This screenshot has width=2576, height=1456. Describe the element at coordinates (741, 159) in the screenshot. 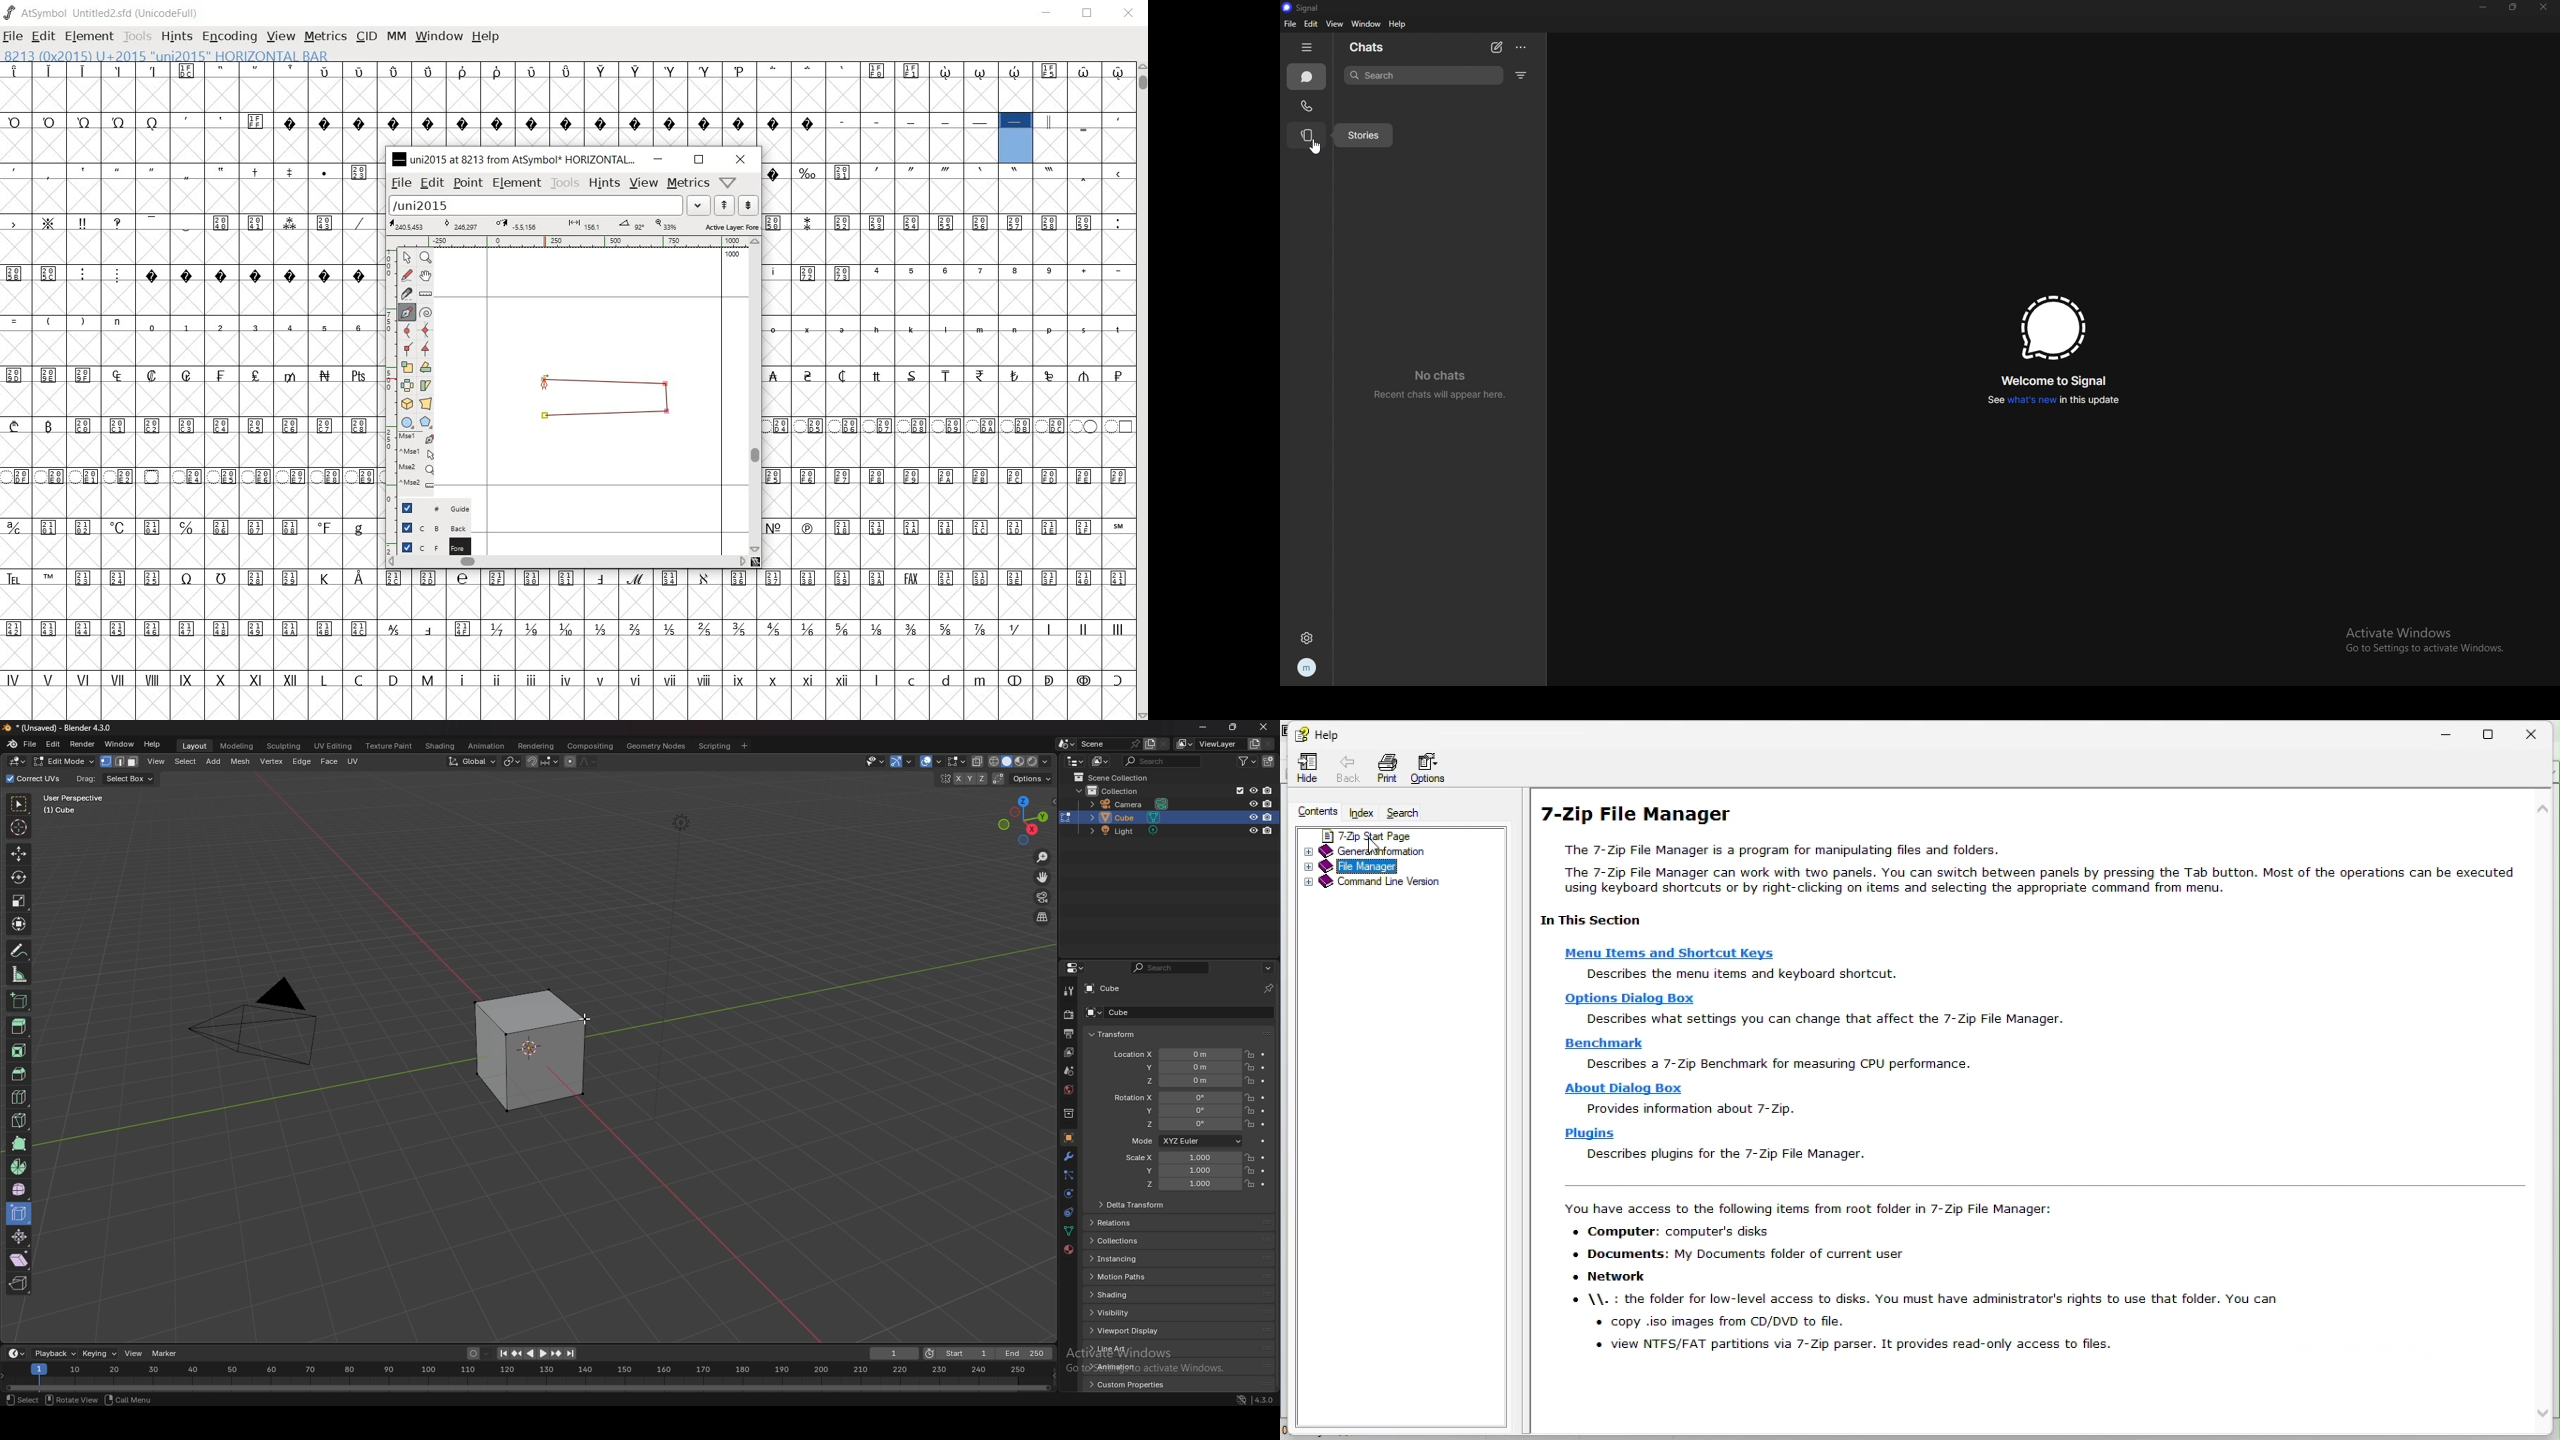

I see `close` at that location.